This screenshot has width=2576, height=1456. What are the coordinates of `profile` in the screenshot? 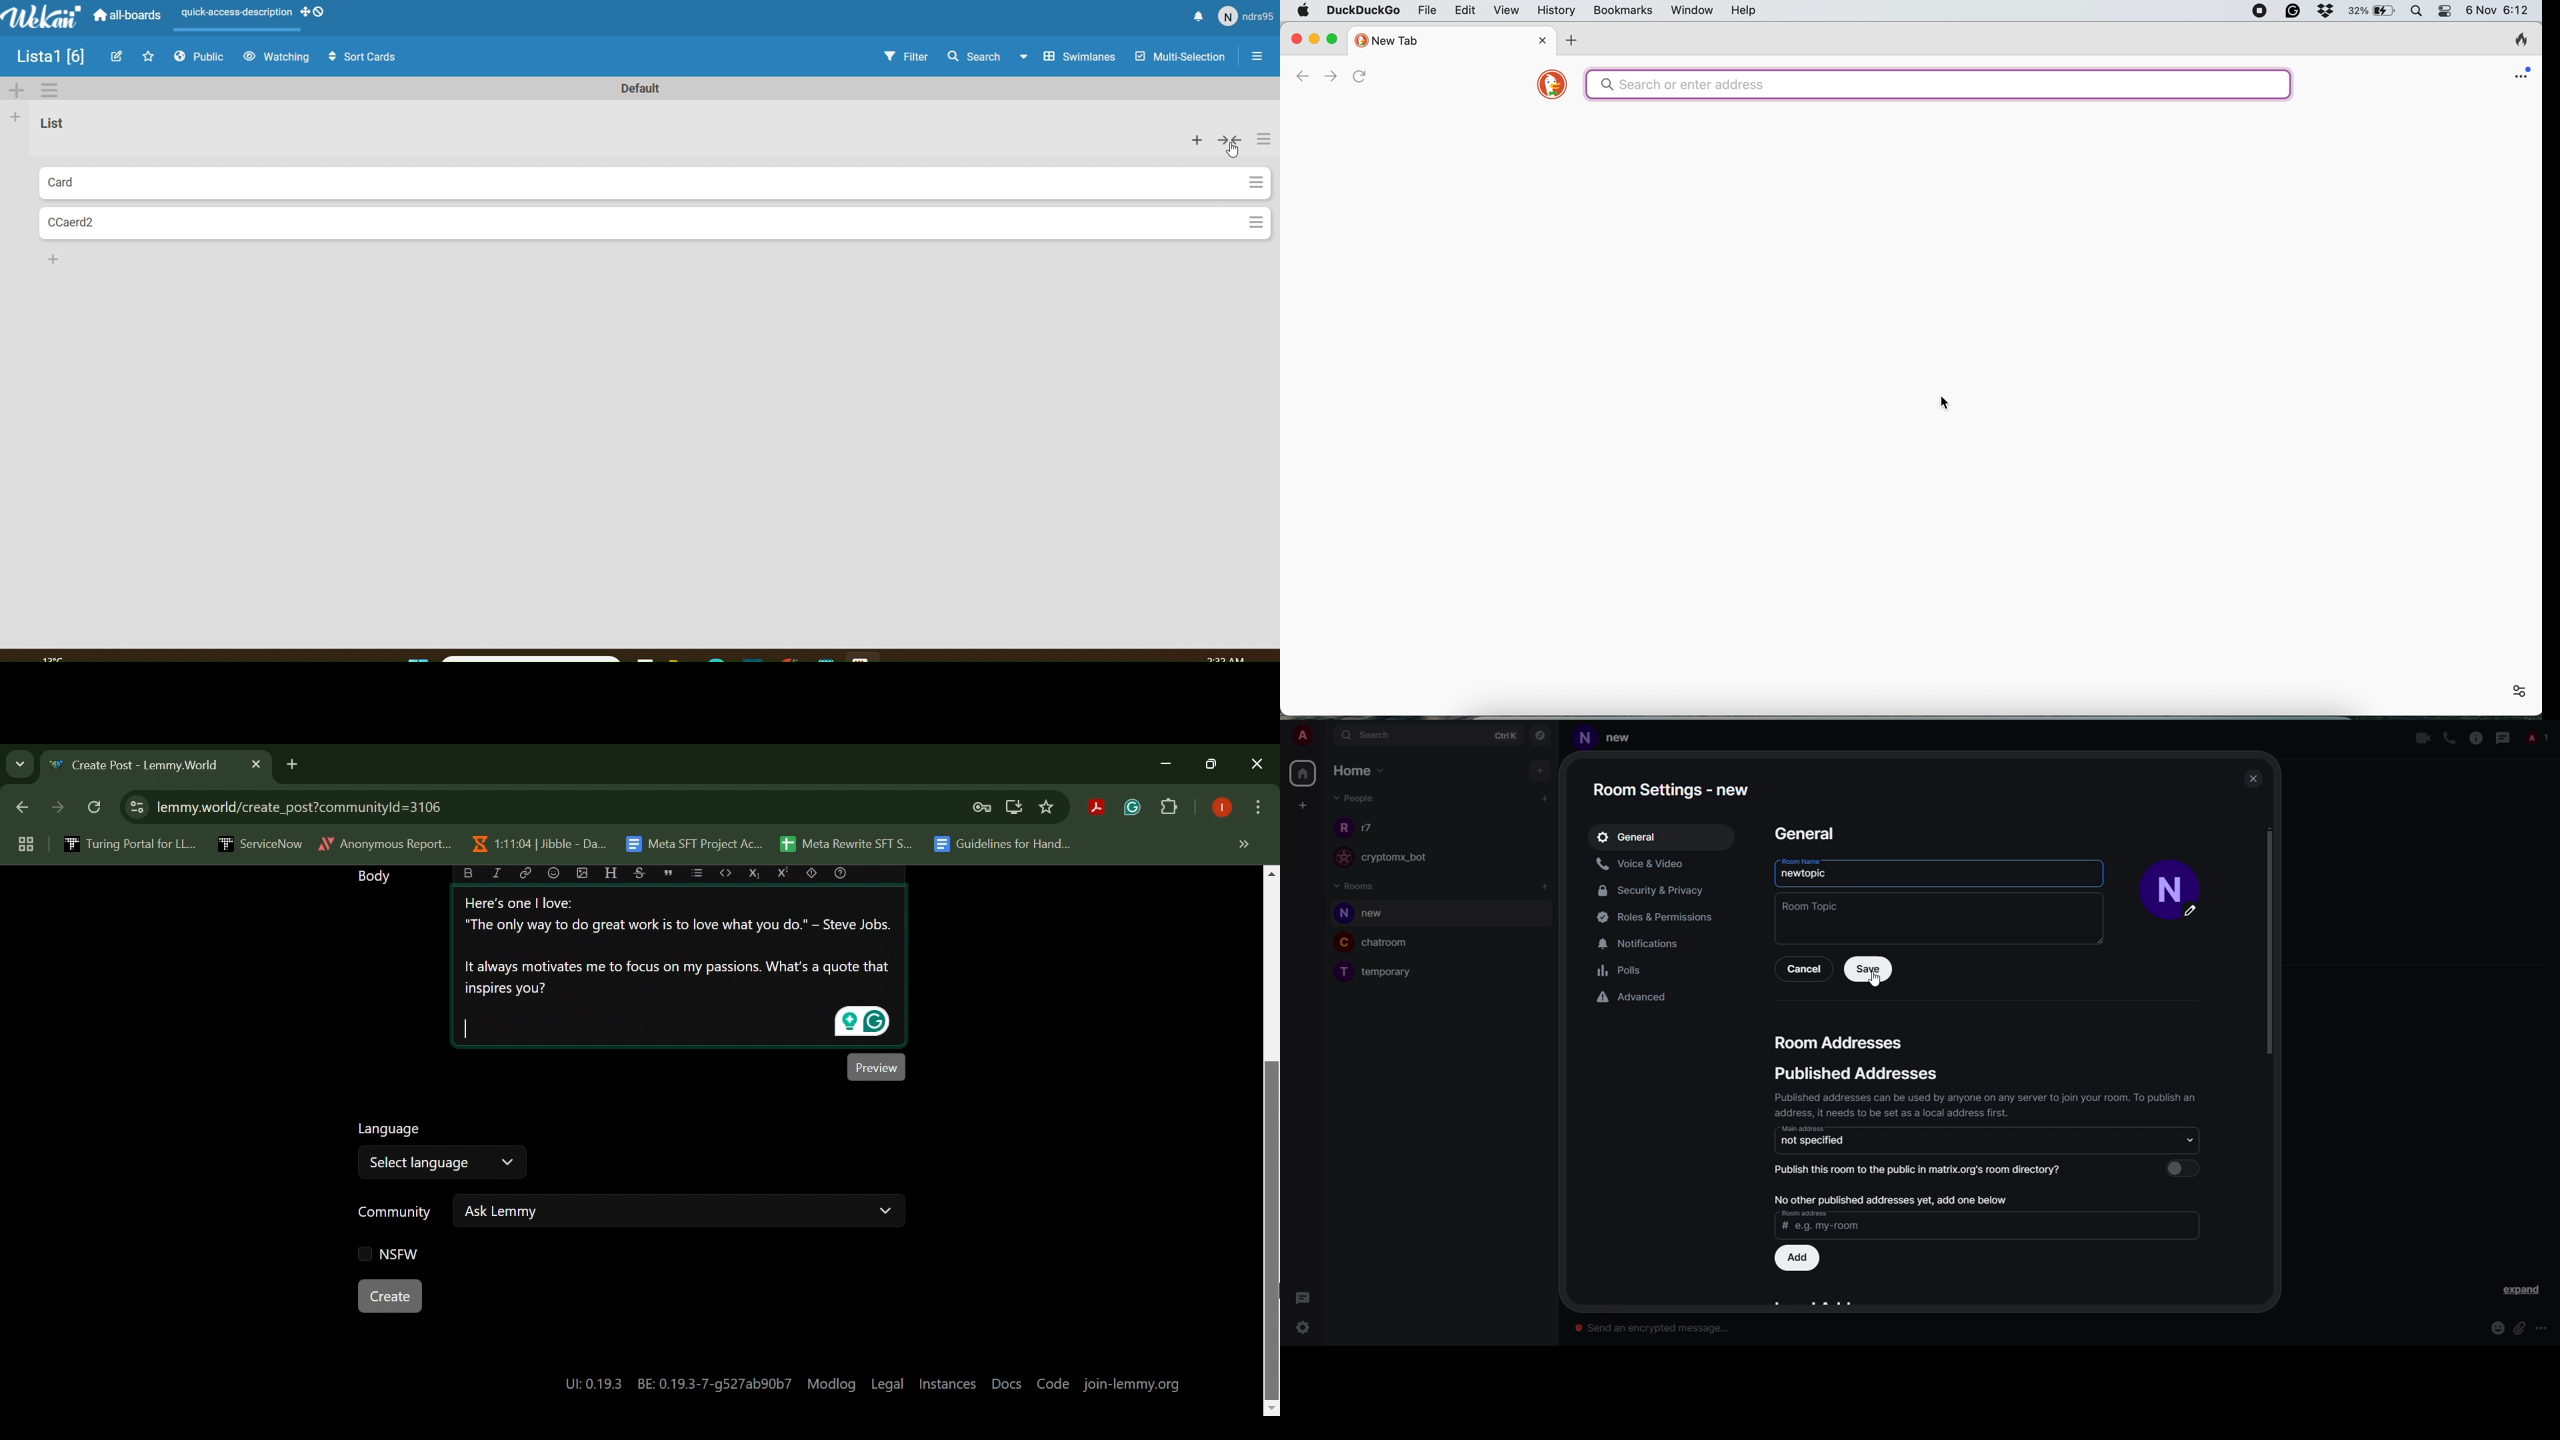 It's located at (2165, 877).